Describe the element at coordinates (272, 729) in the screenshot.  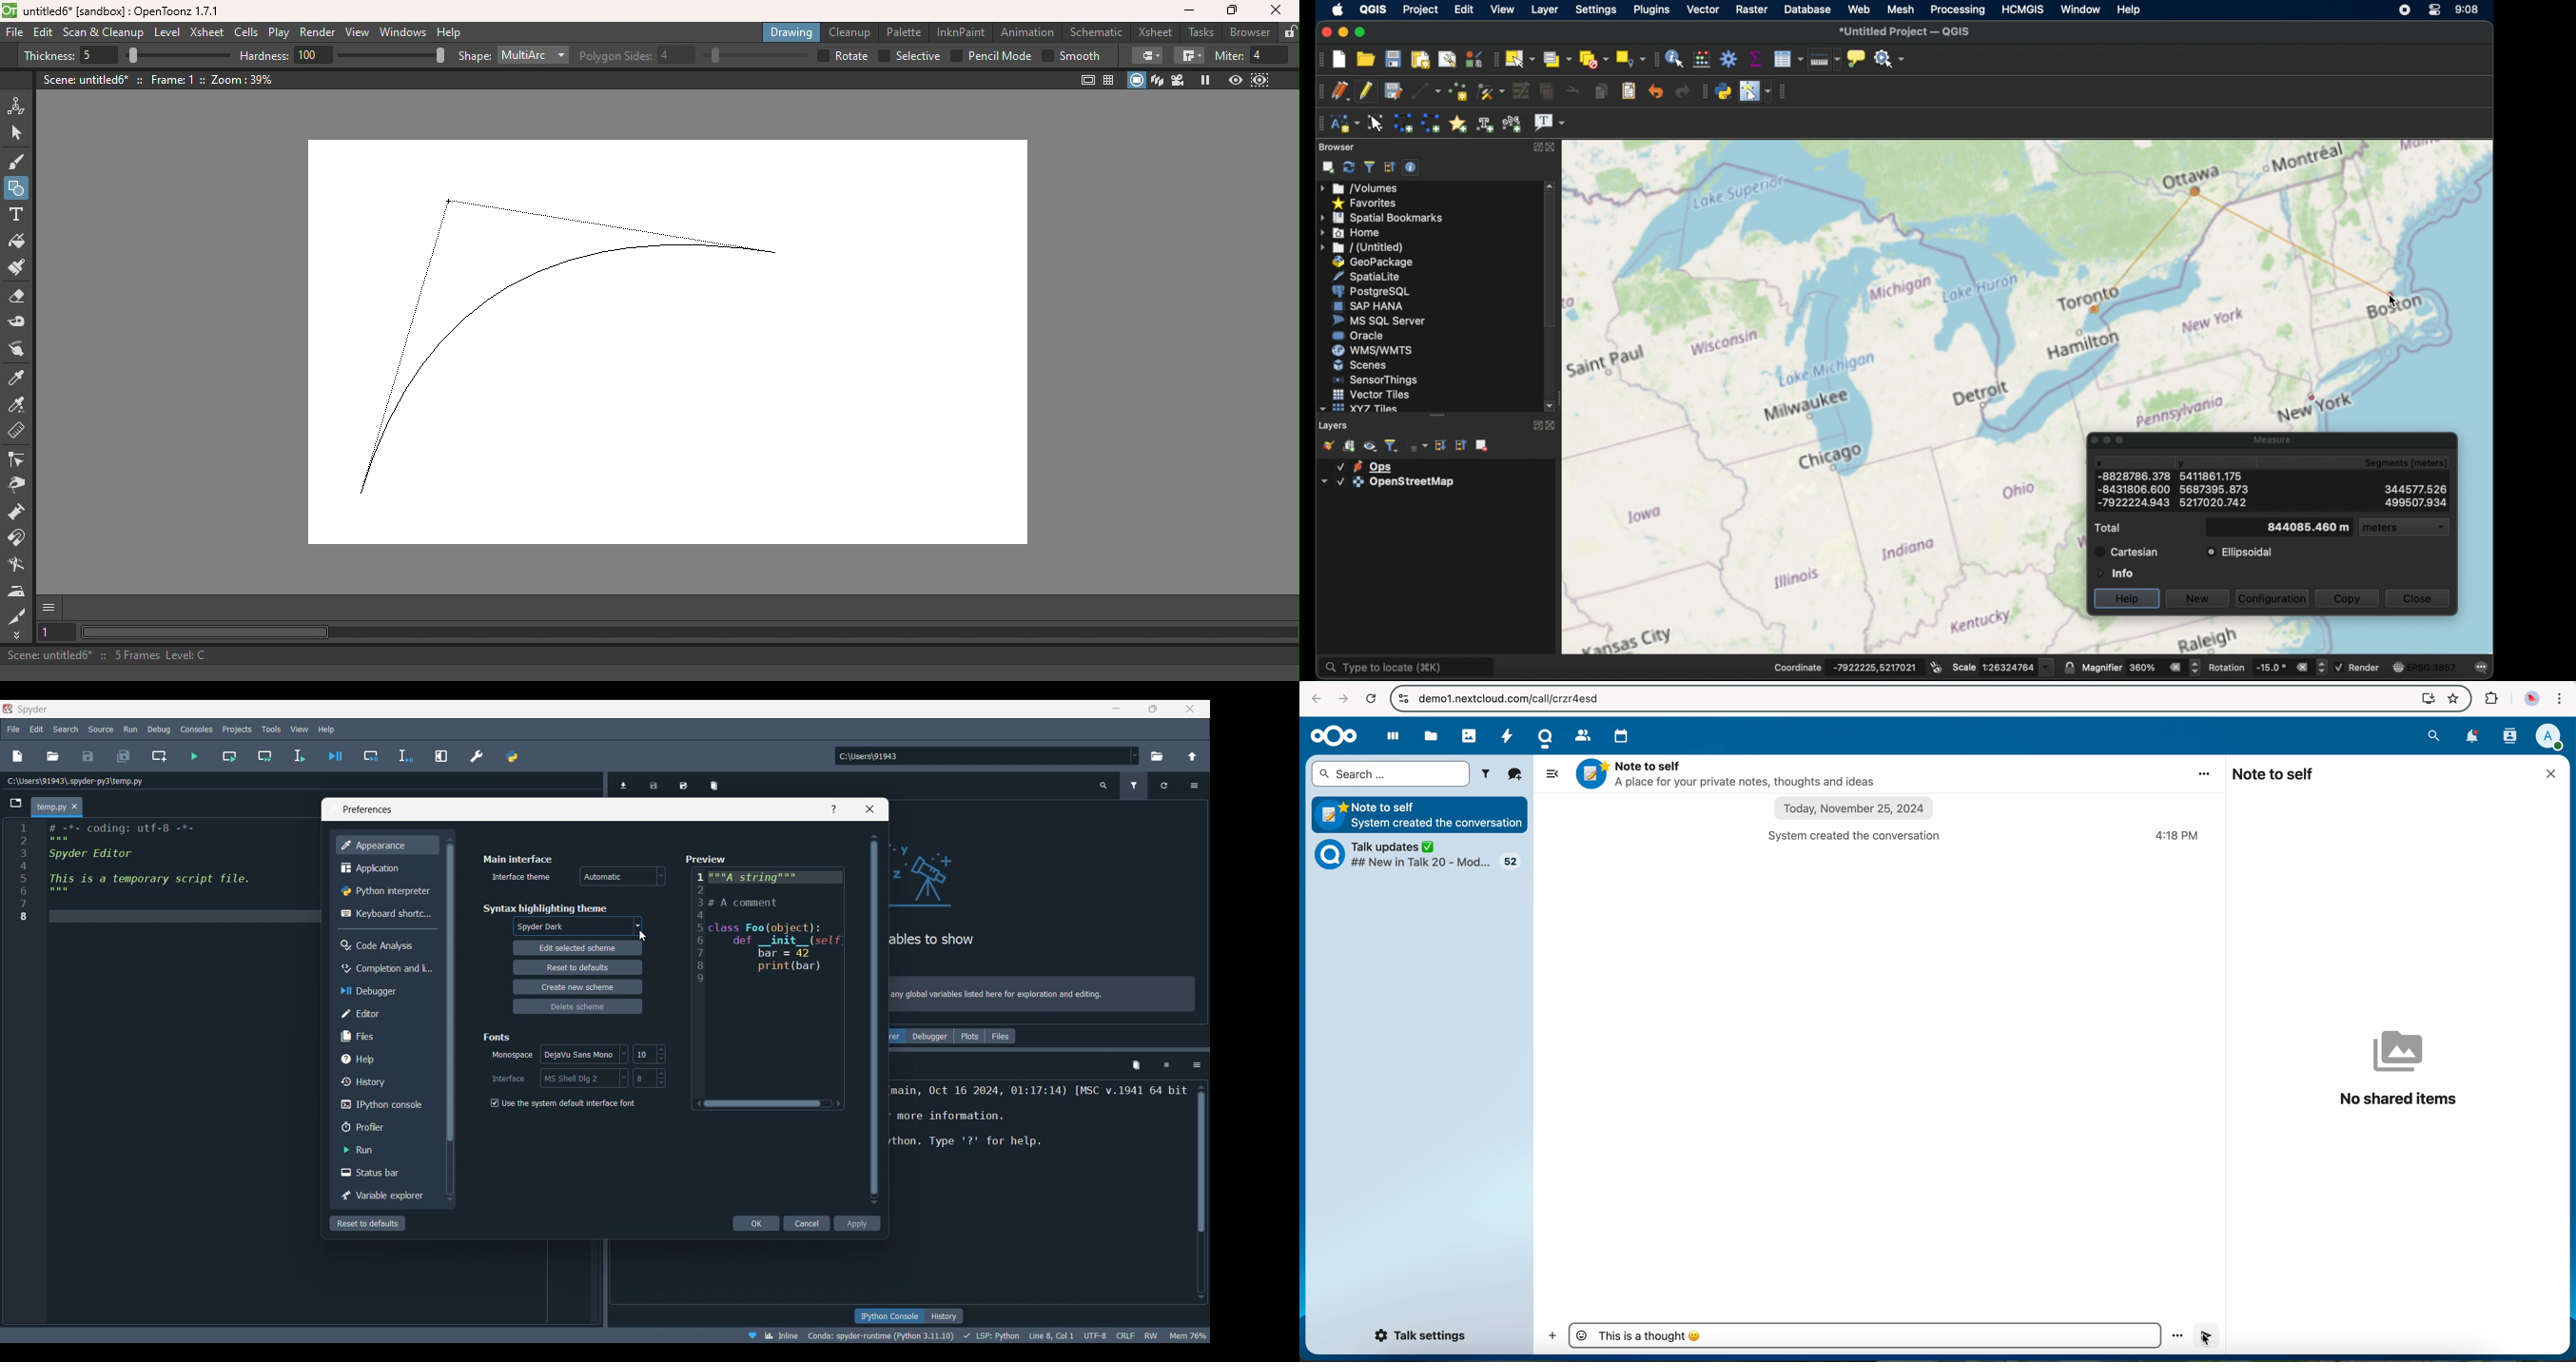
I see `Tools menu` at that location.